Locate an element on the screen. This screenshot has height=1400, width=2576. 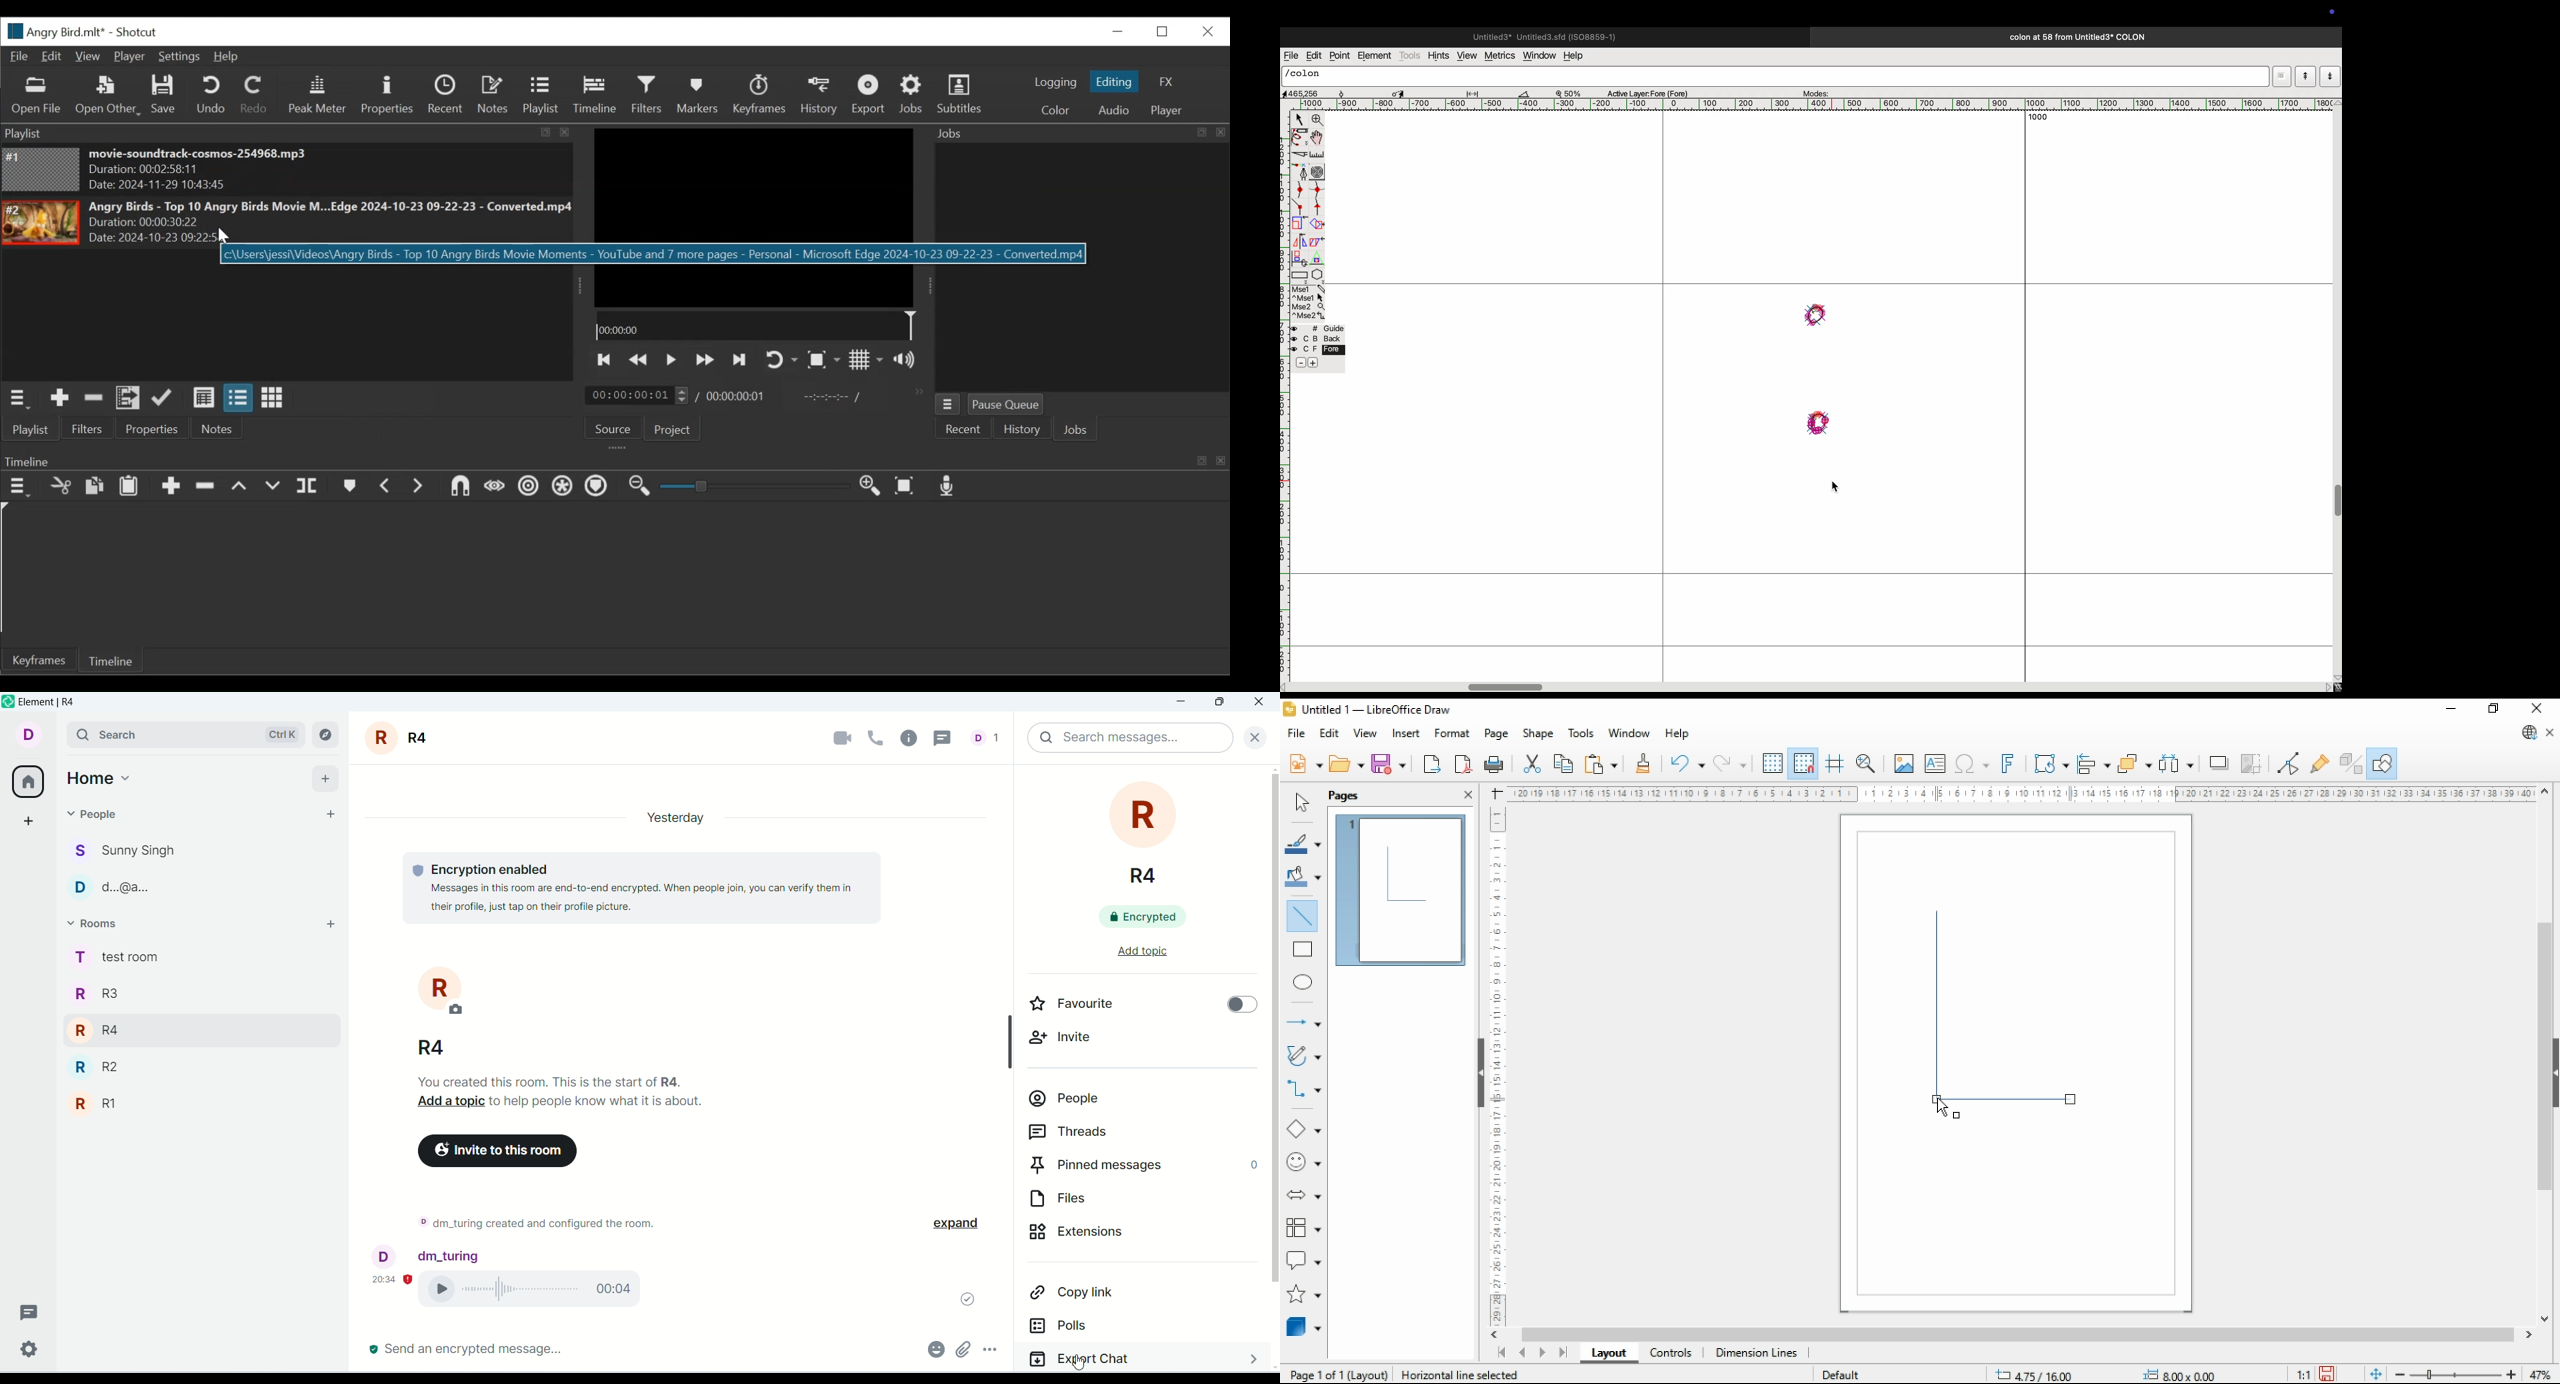
decrease zoom is located at coordinates (2398, 1373).